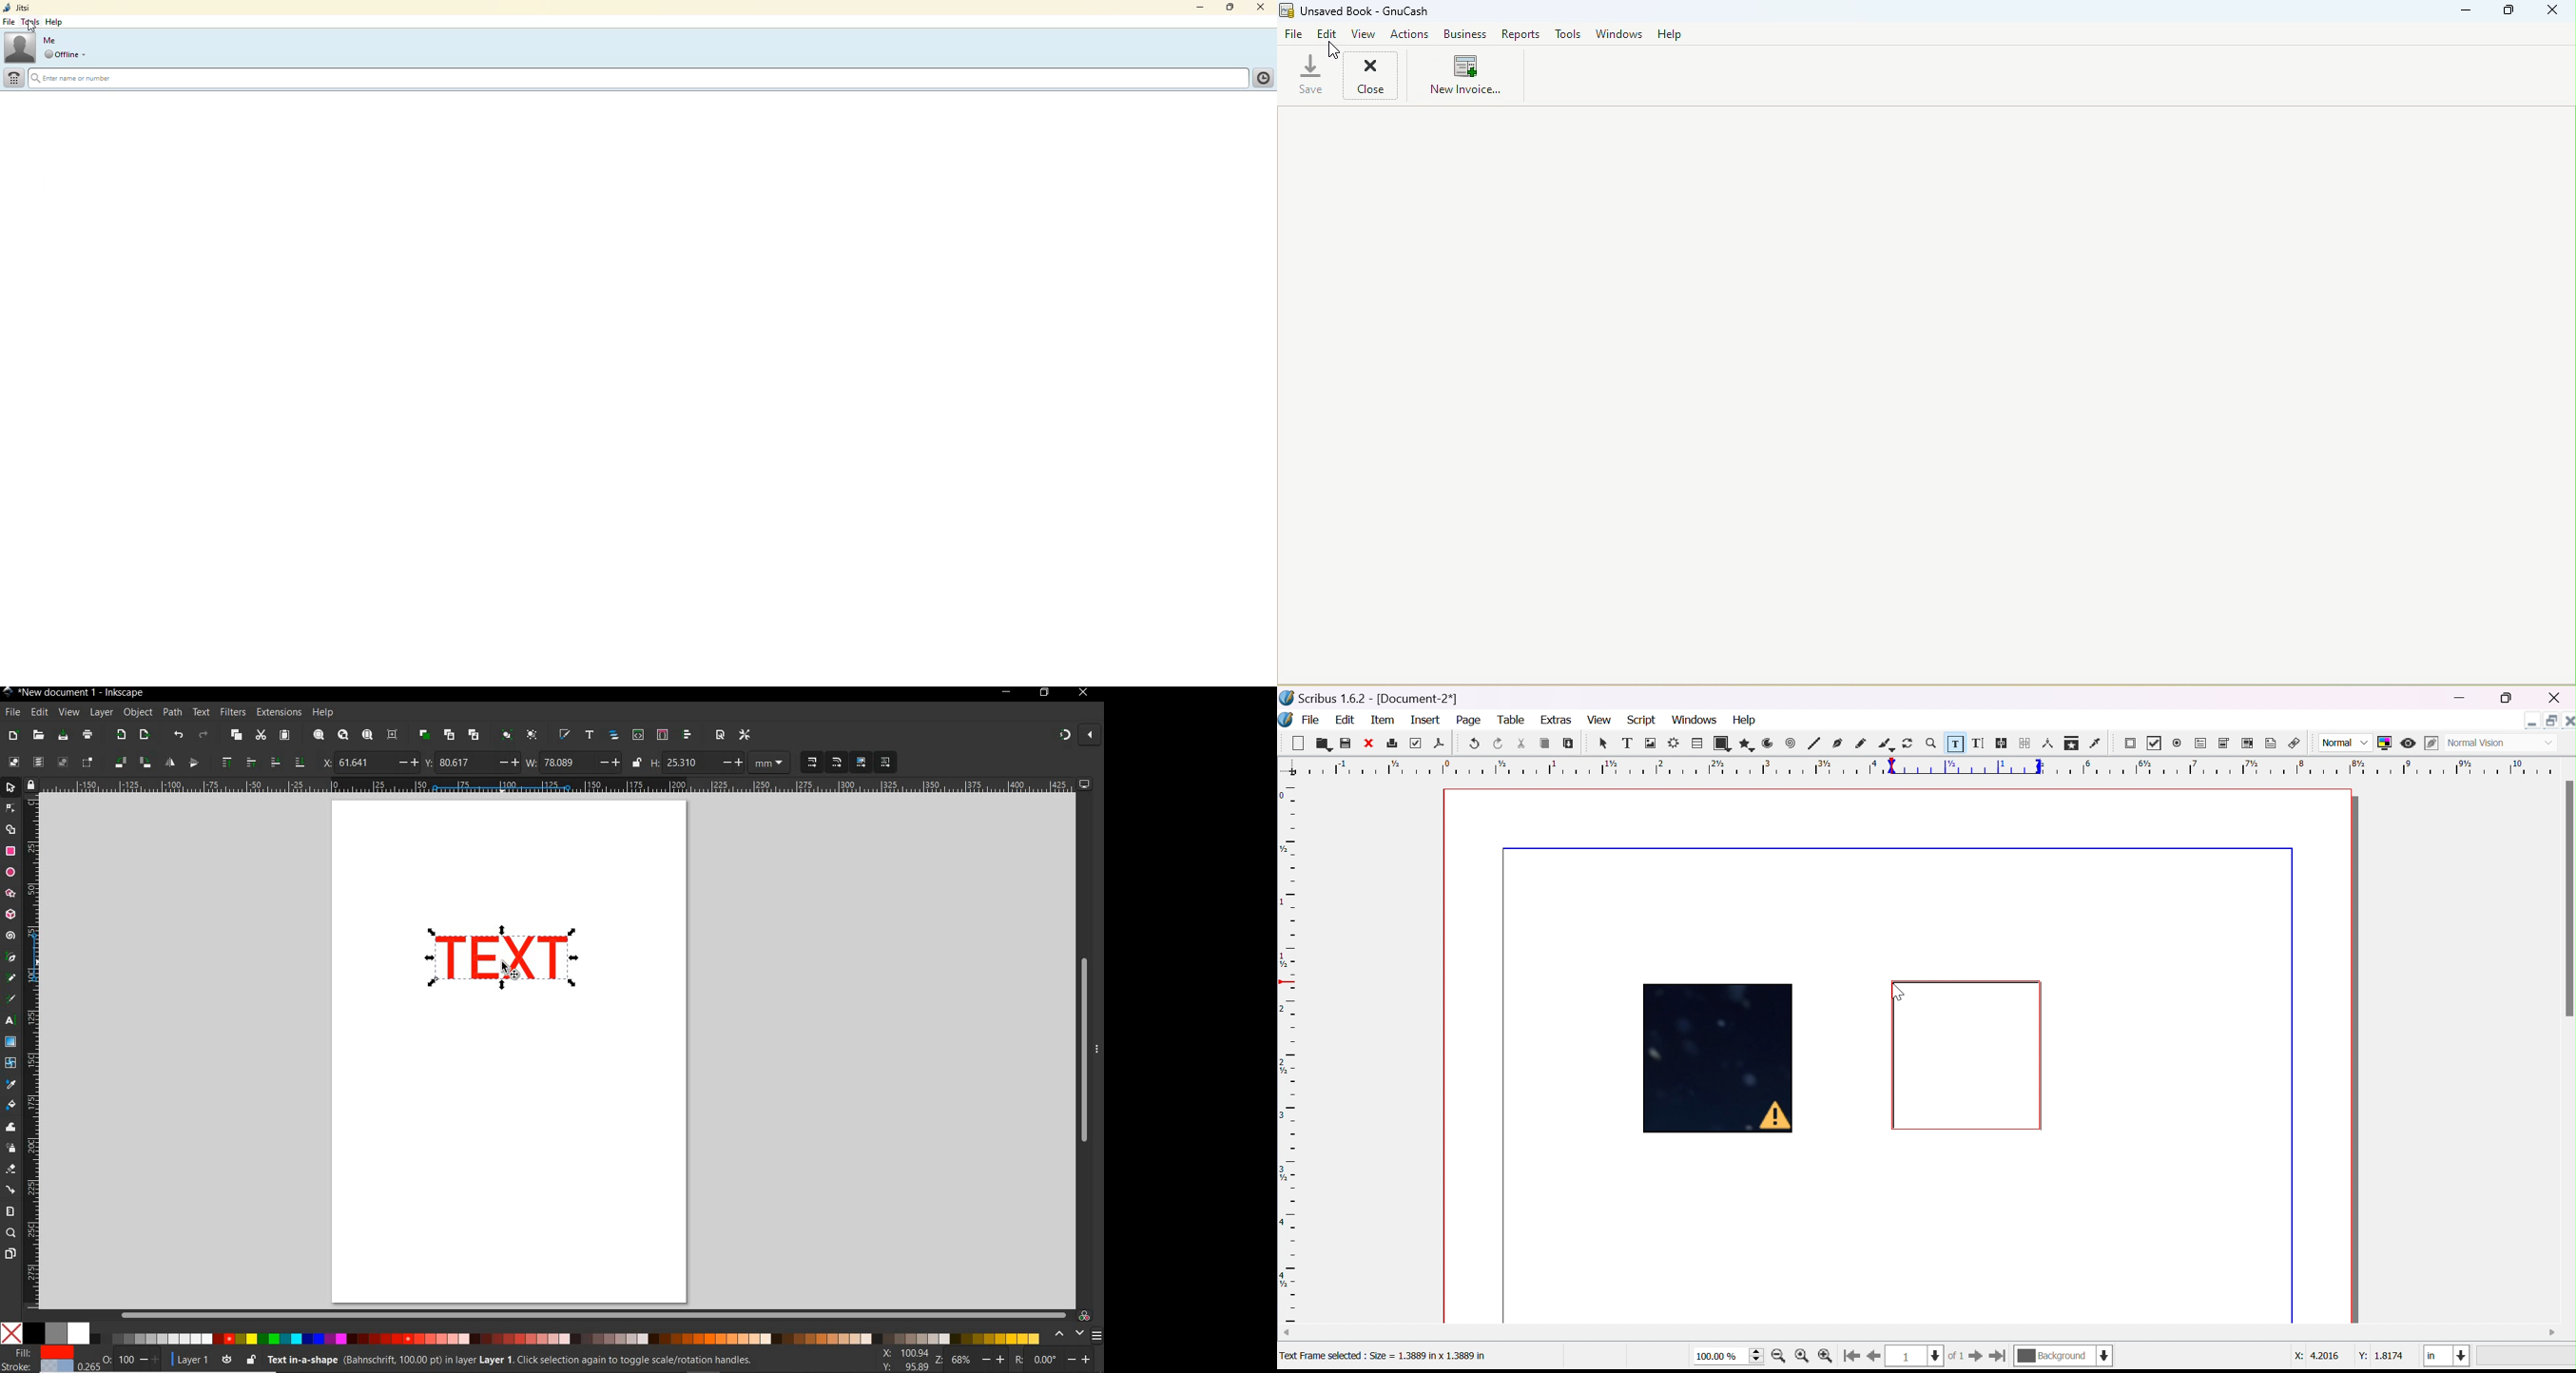 The height and width of the screenshot is (1400, 2576). What do you see at coordinates (1954, 741) in the screenshot?
I see `edit contents of frame` at bounding box center [1954, 741].